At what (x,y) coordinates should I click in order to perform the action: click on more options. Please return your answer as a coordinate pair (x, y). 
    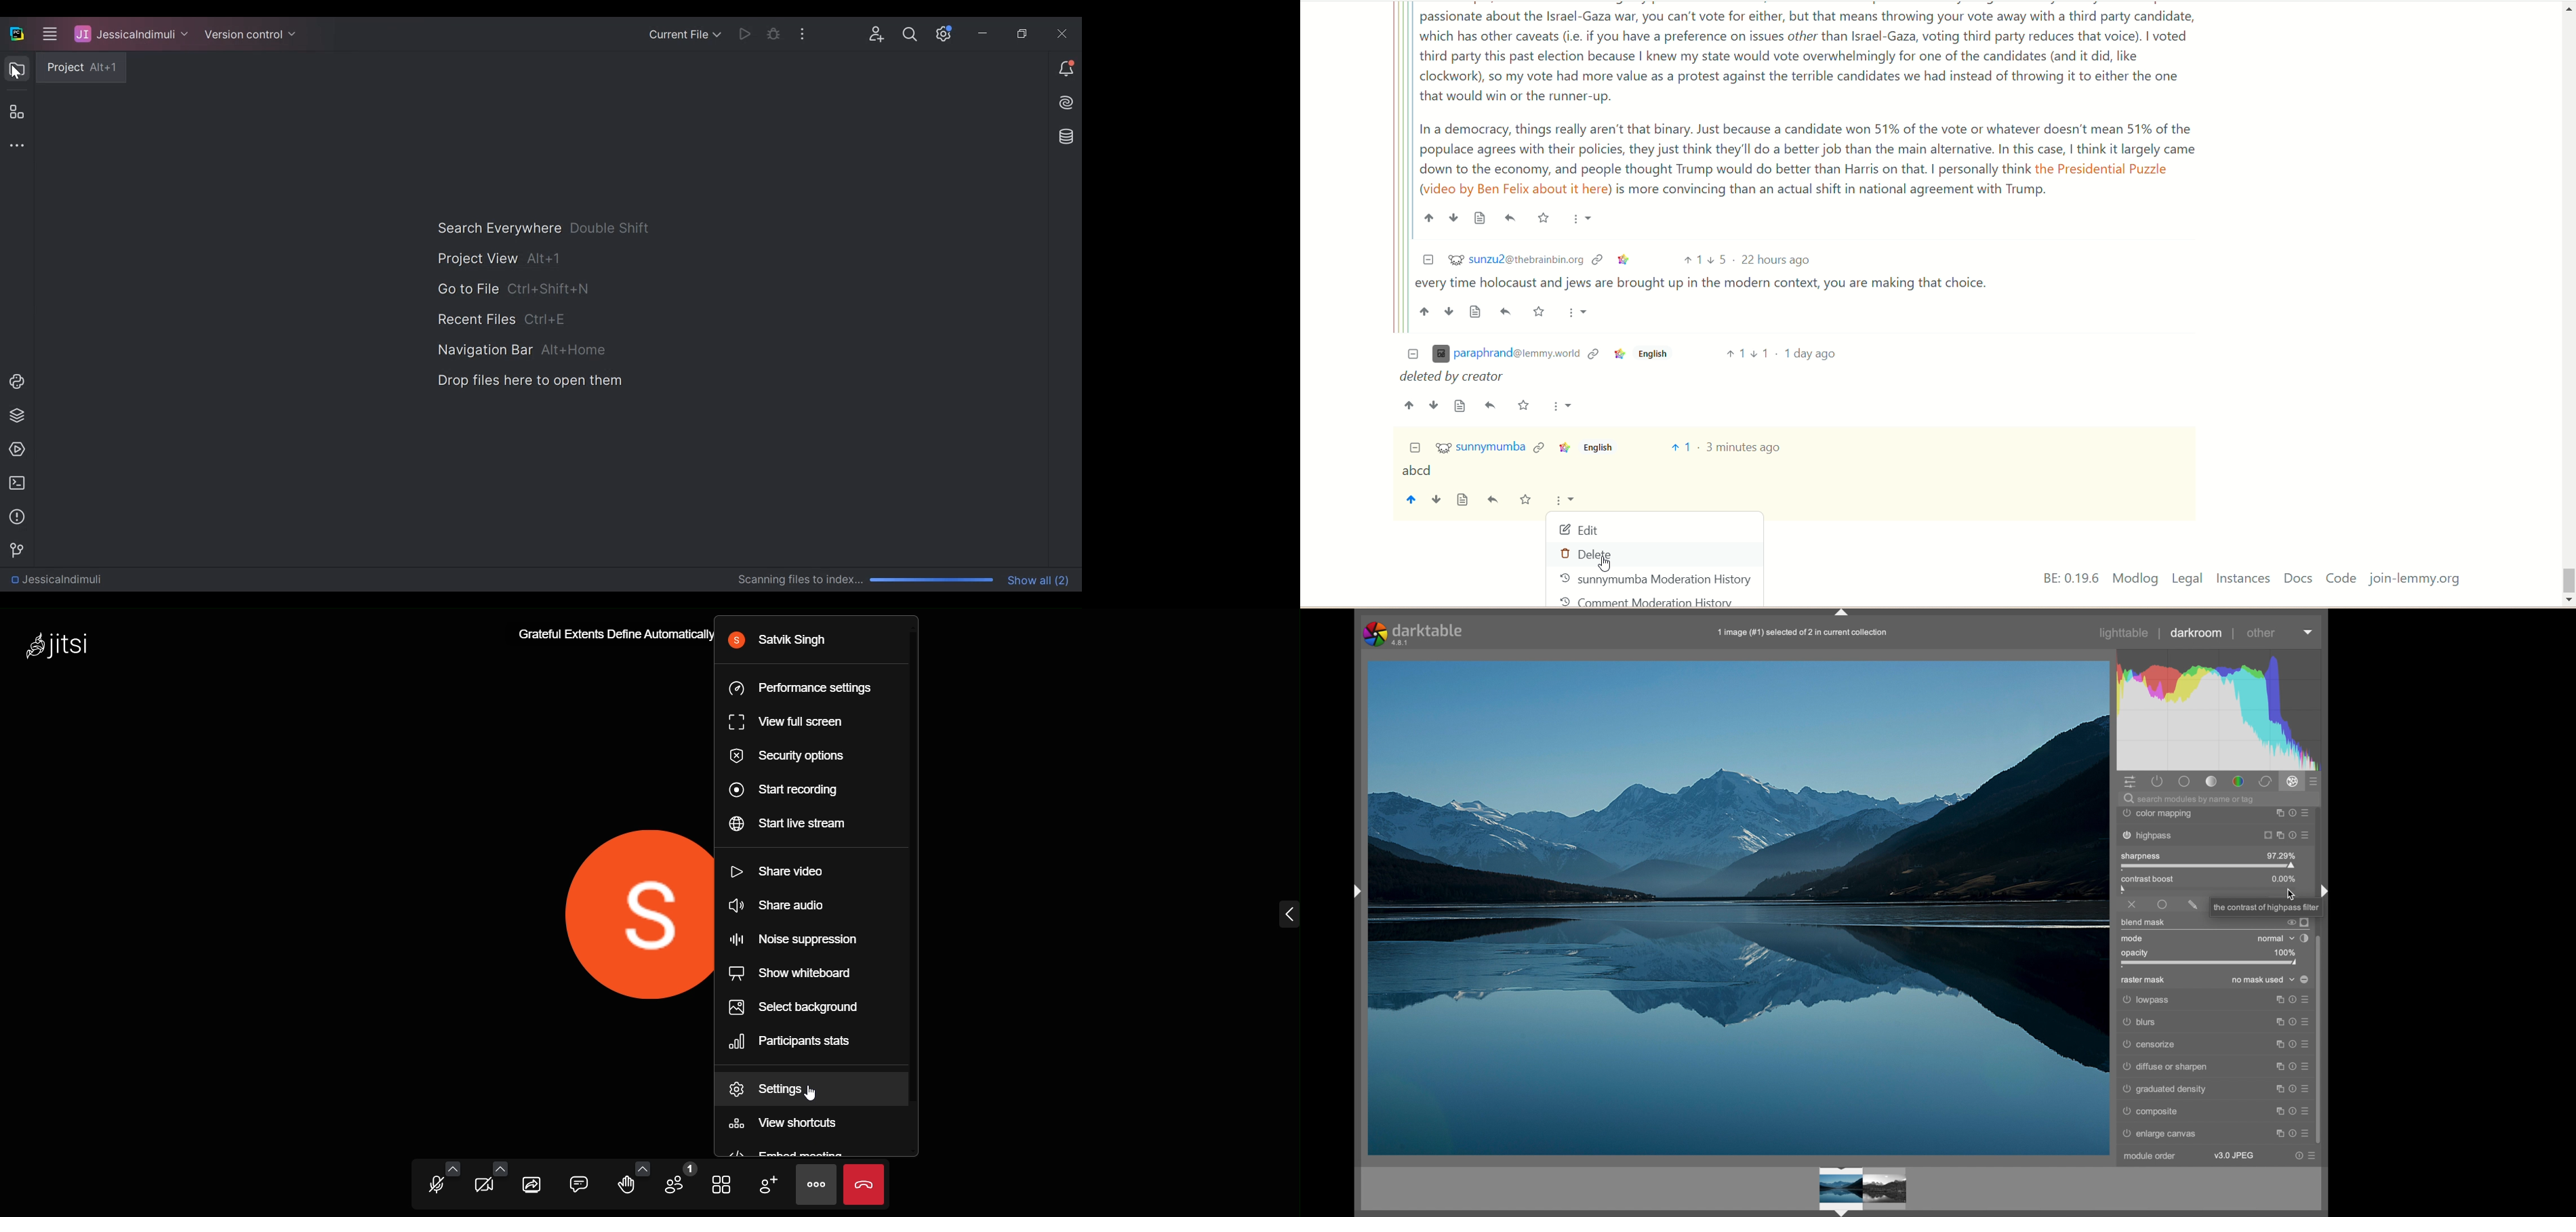
    Looking at the image, I should click on (2305, 1156).